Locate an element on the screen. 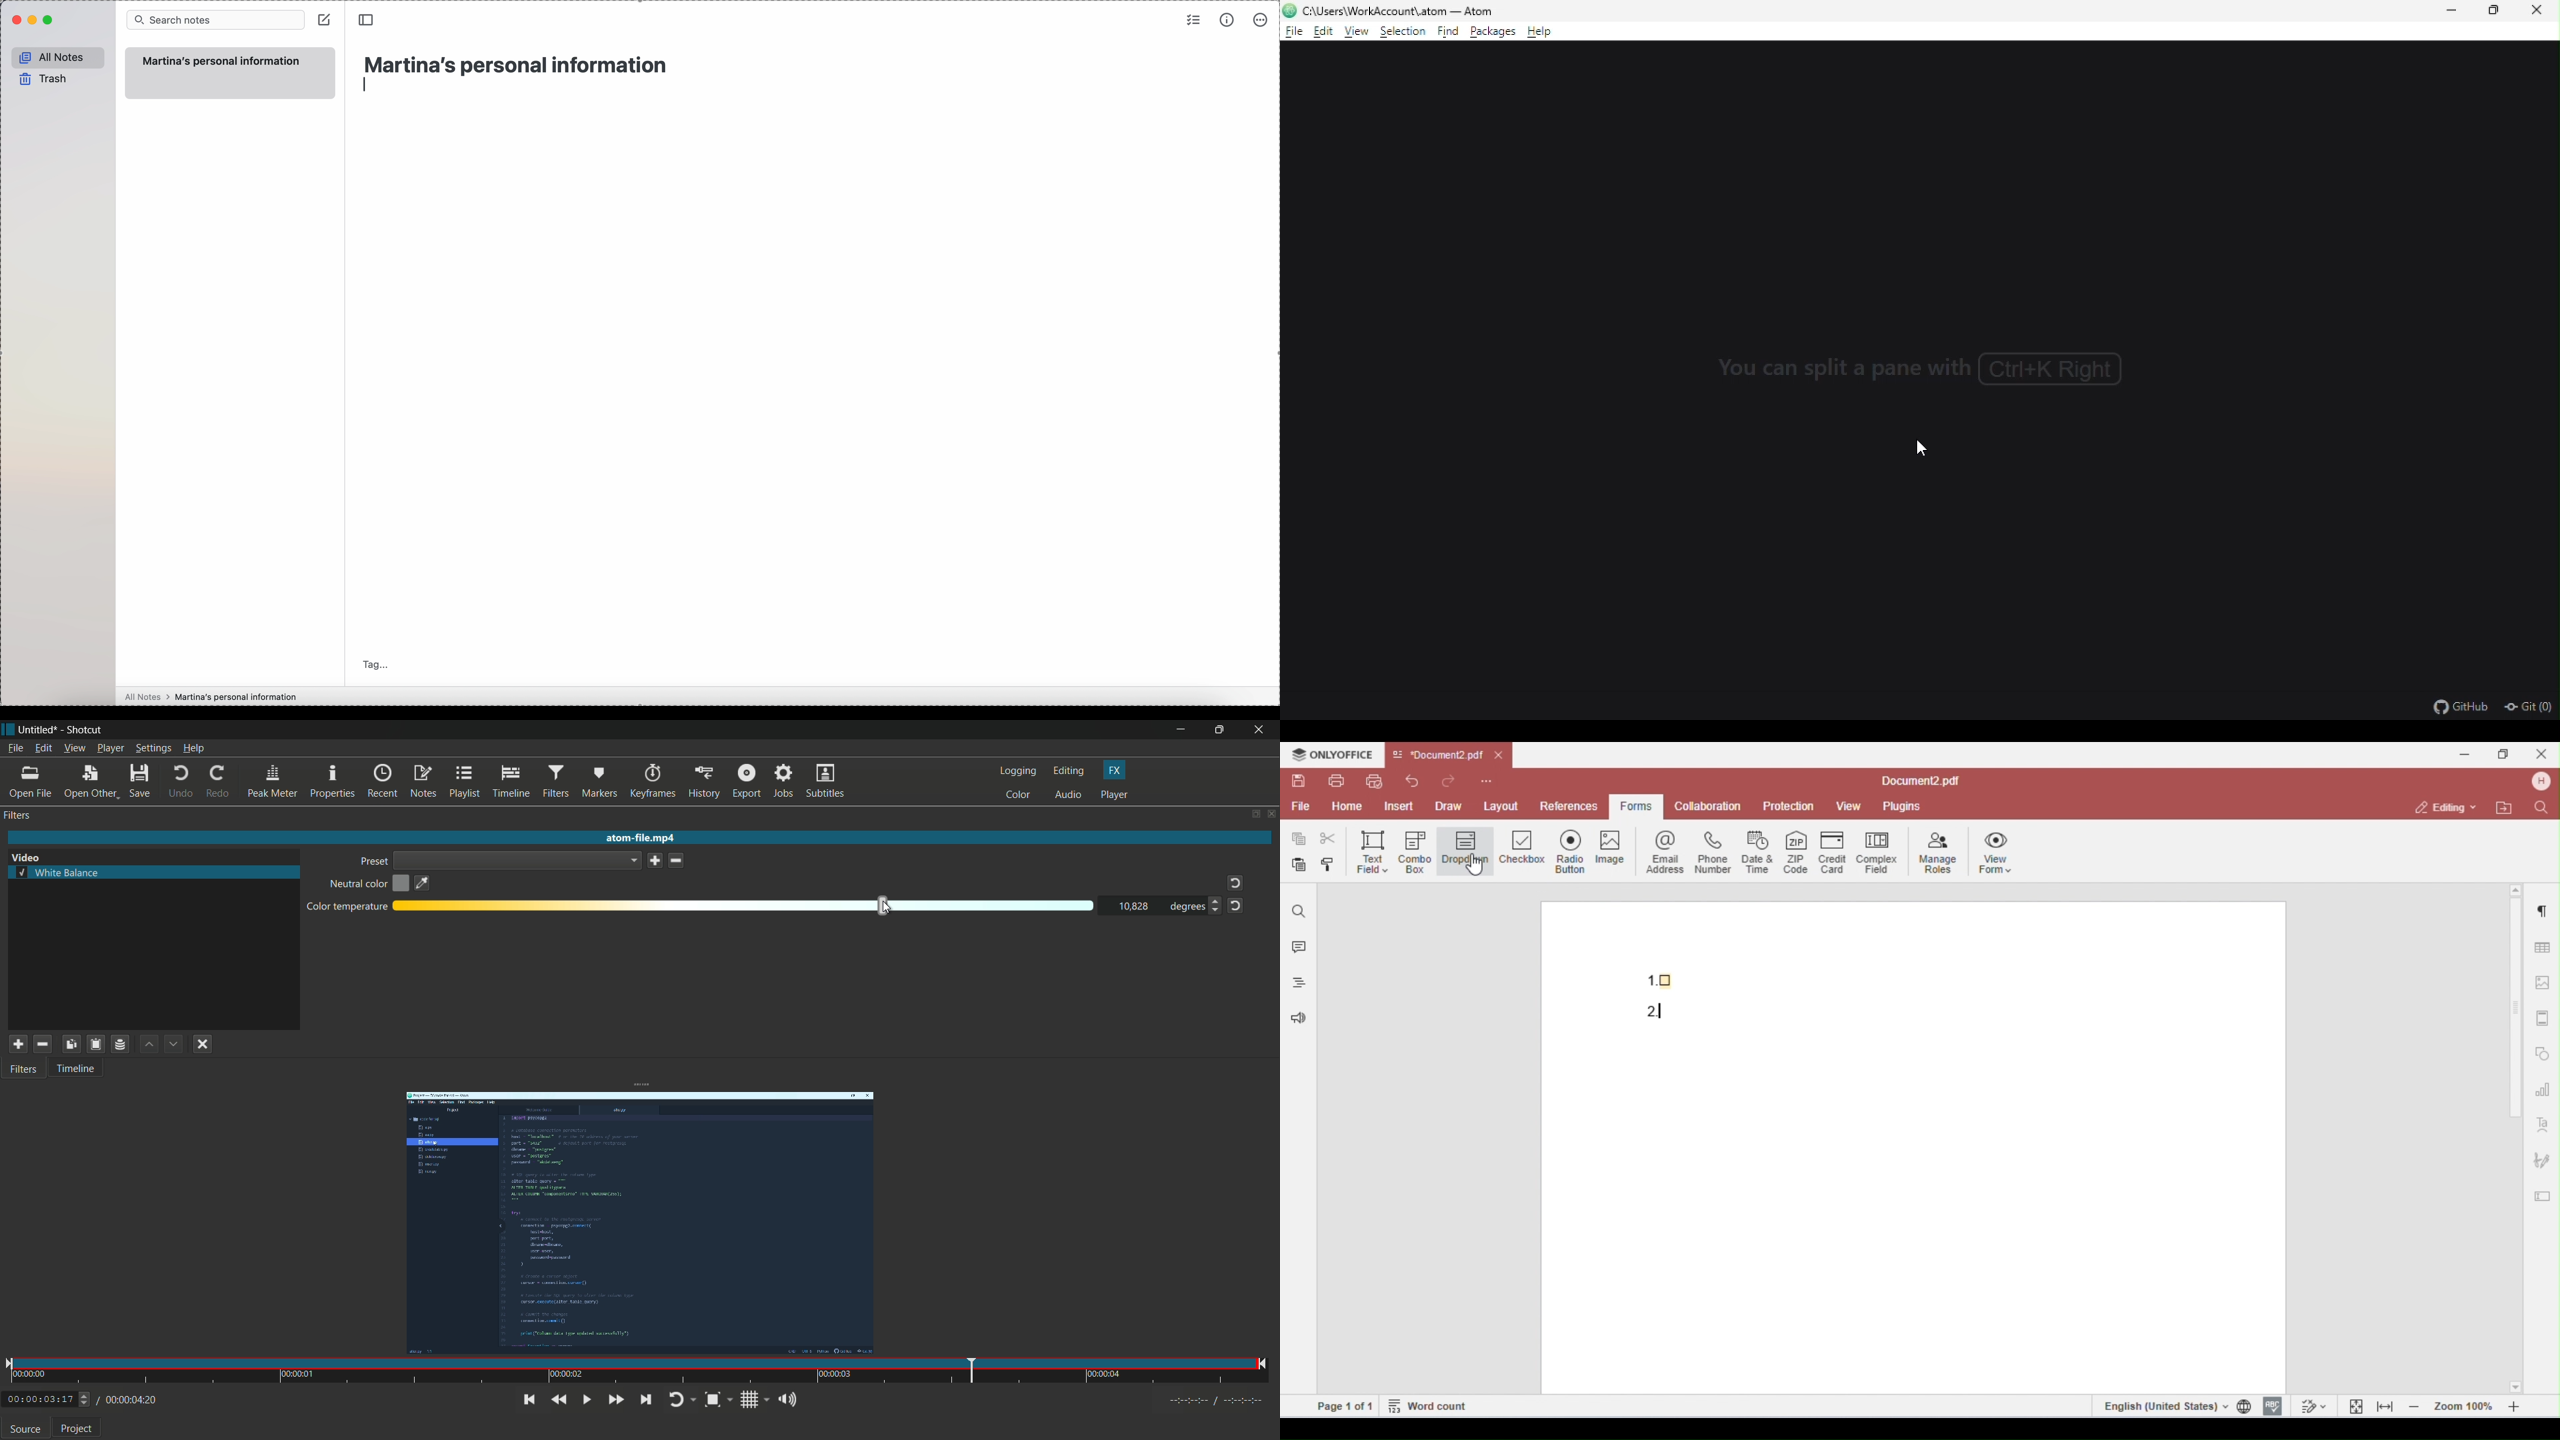 Image resolution: width=2576 pixels, height=1456 pixels. remove selected filter is located at coordinates (43, 1045).